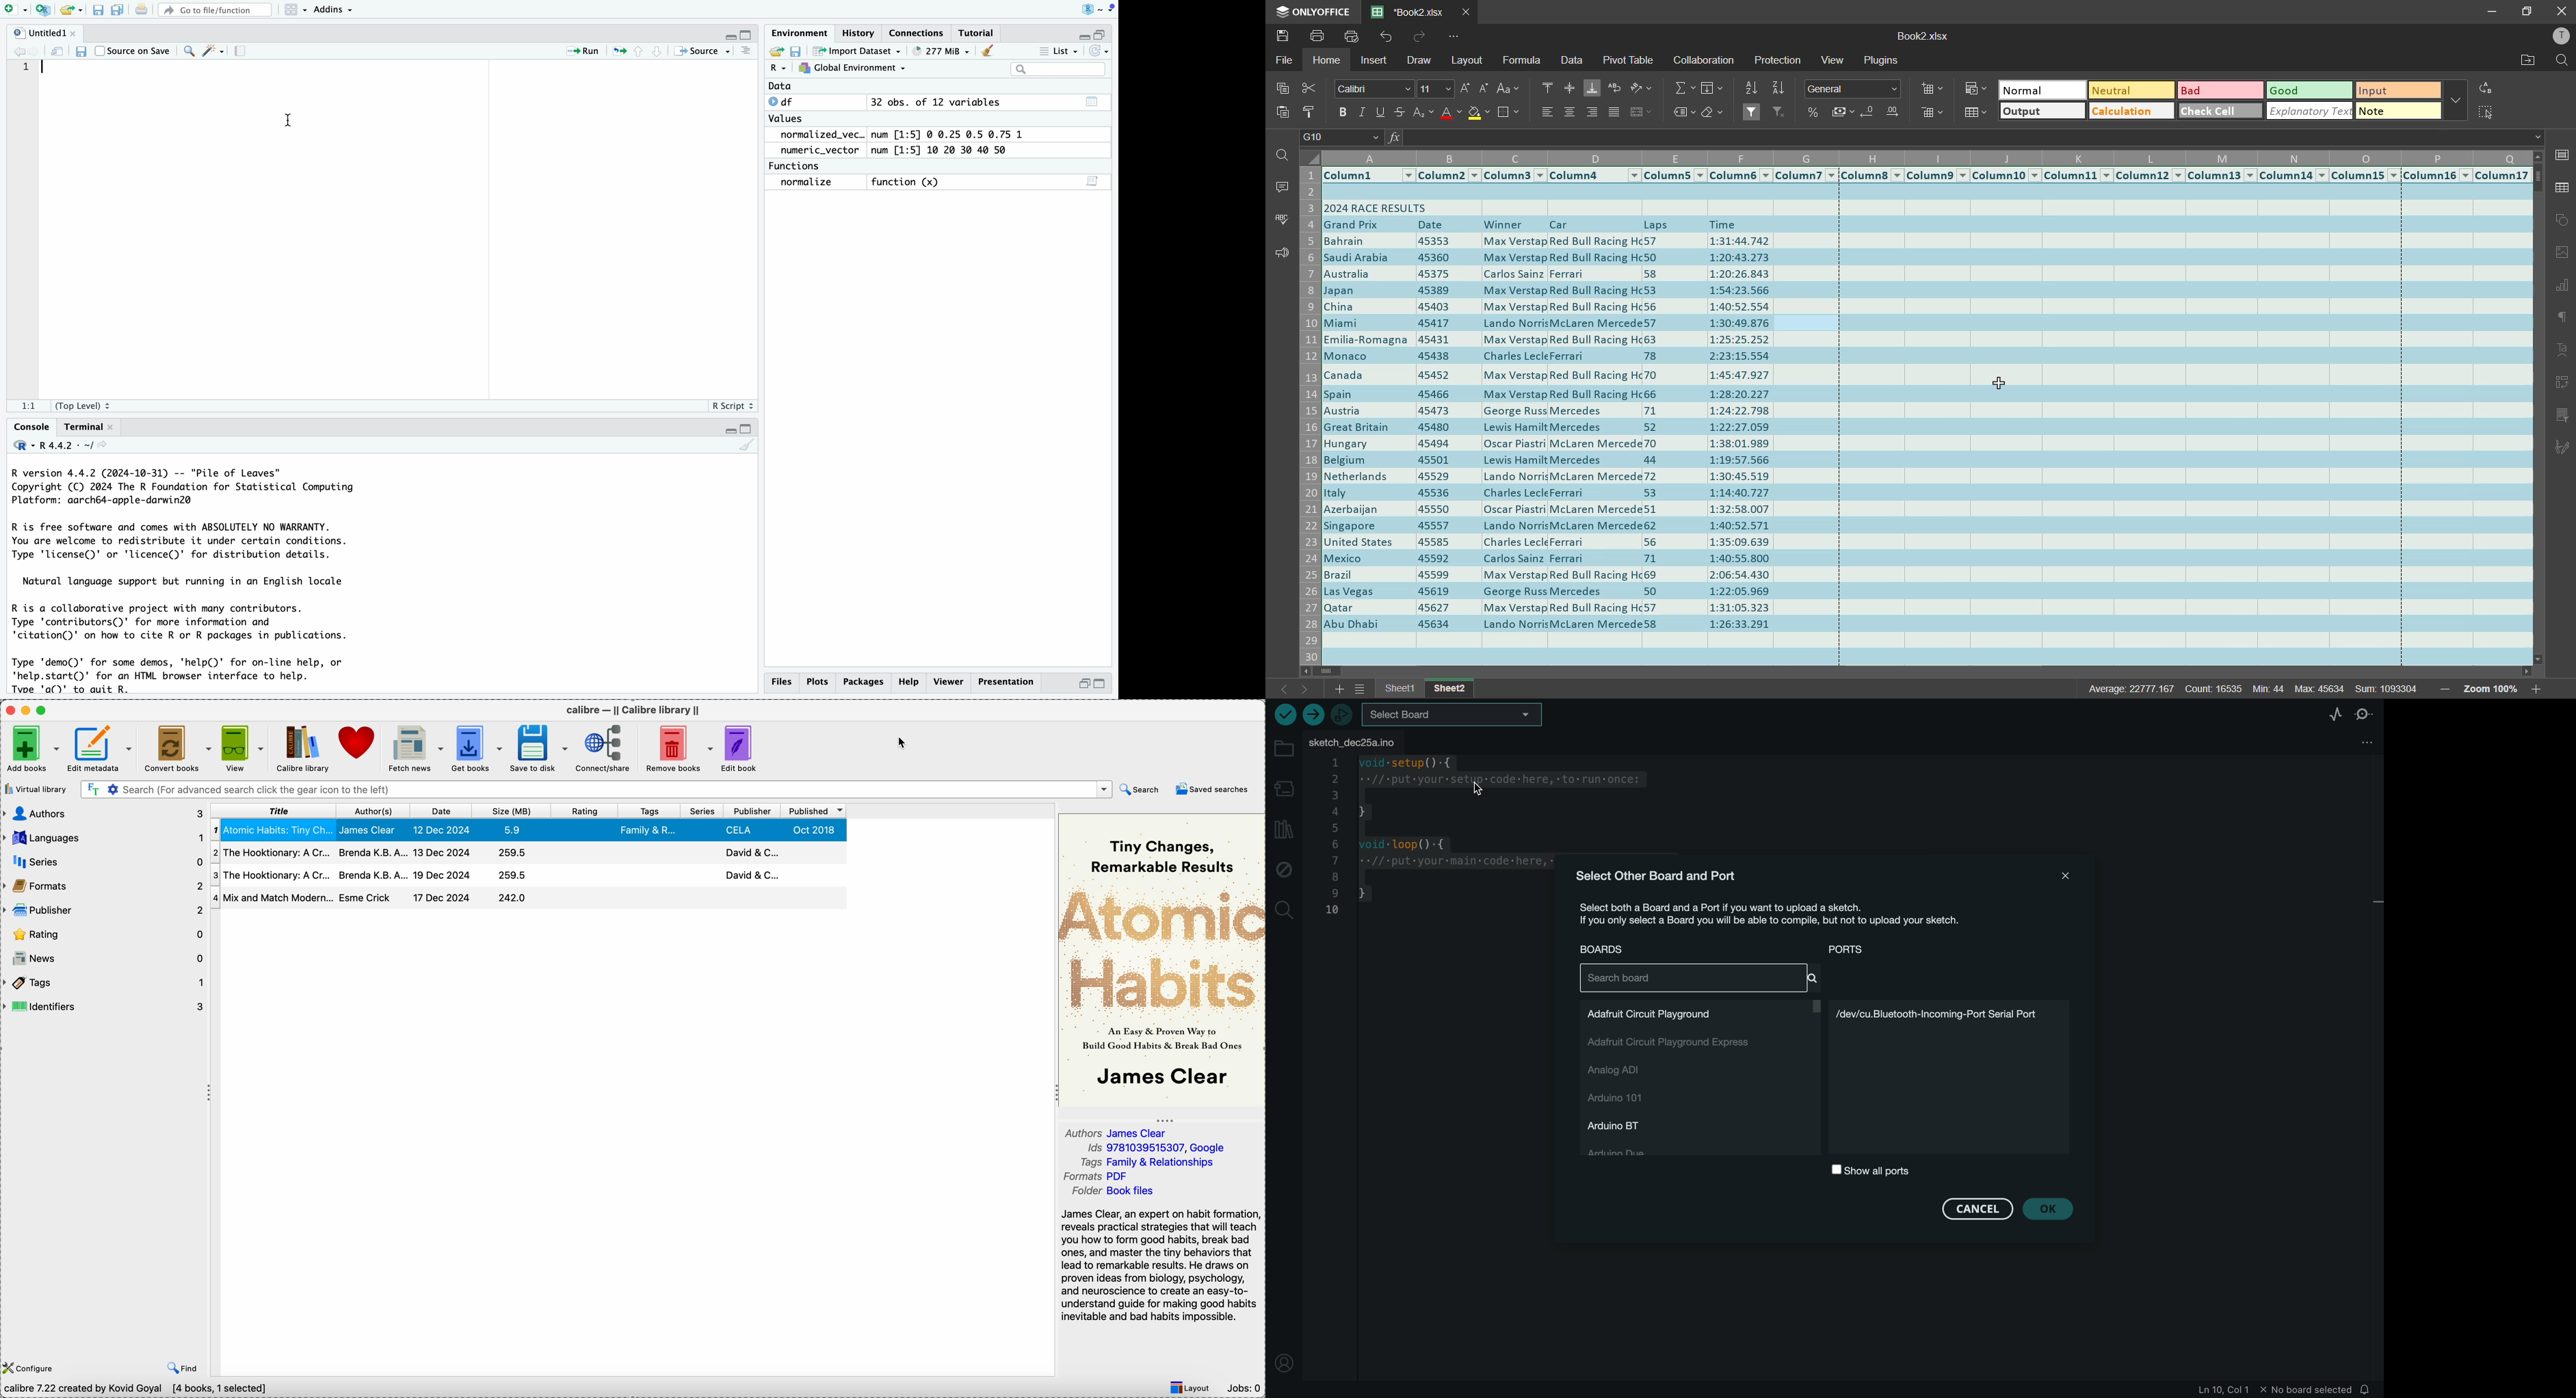  Describe the element at coordinates (82, 51) in the screenshot. I see `save` at that location.